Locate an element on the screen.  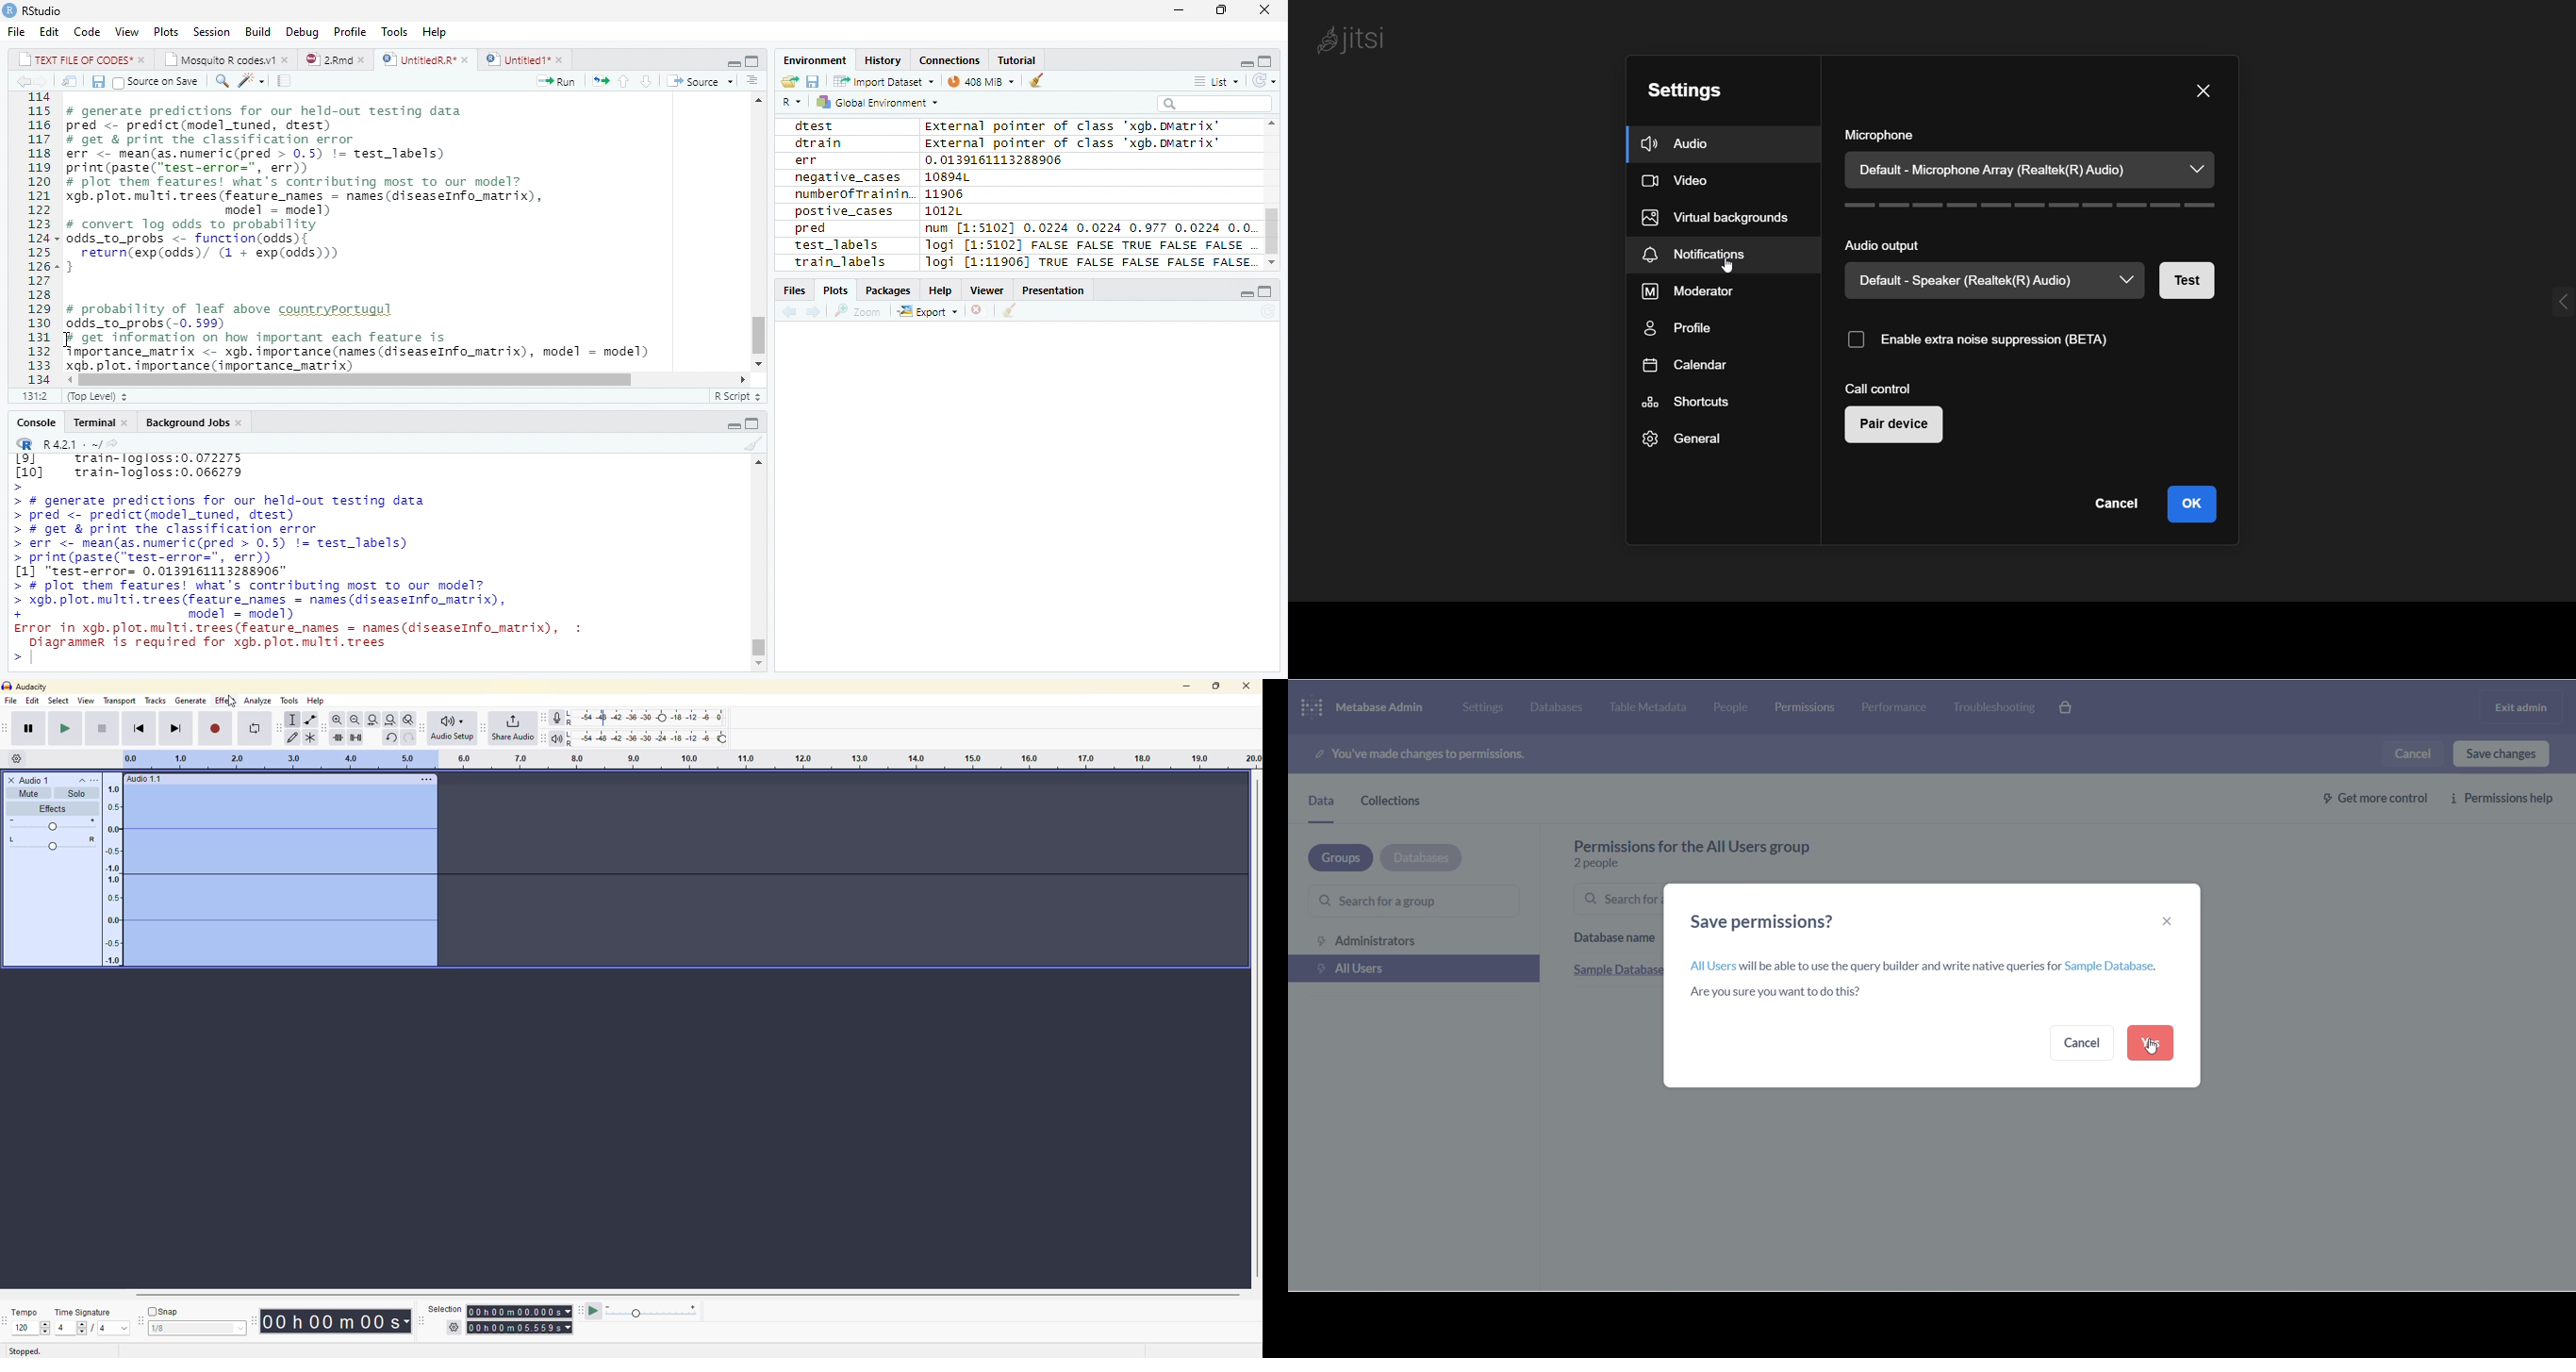
Show directory is located at coordinates (112, 442).